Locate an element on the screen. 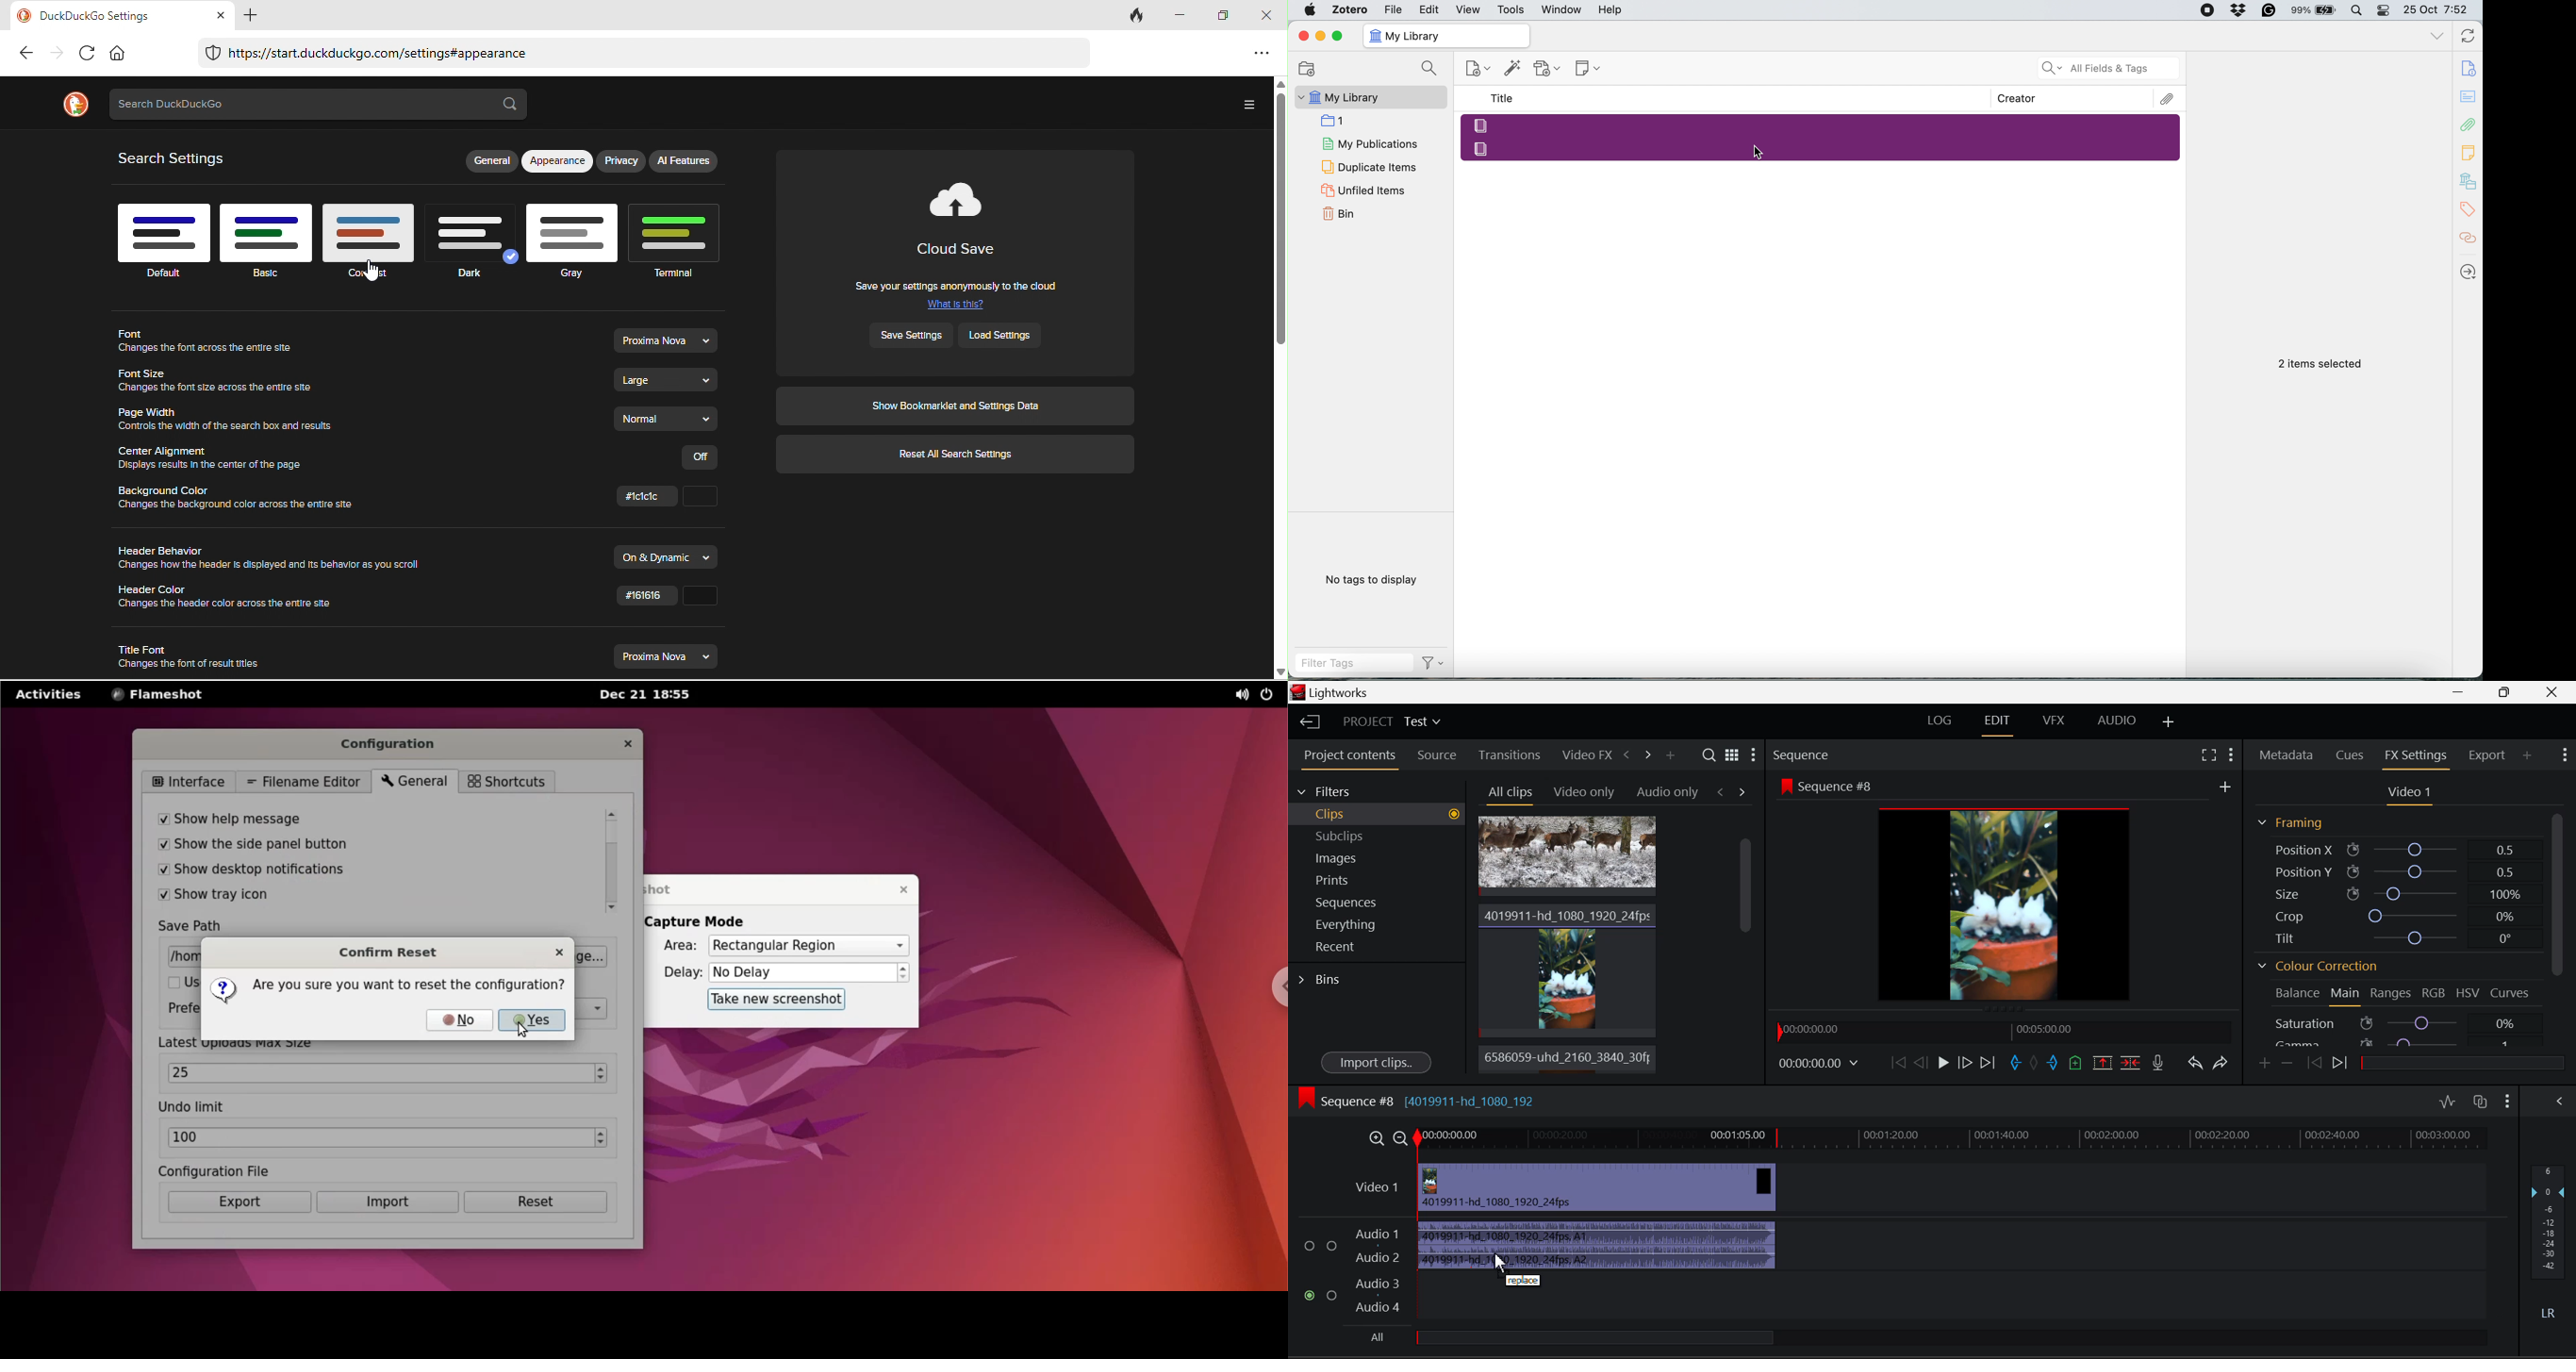 The height and width of the screenshot is (1372, 2576). Help is located at coordinates (1610, 9).